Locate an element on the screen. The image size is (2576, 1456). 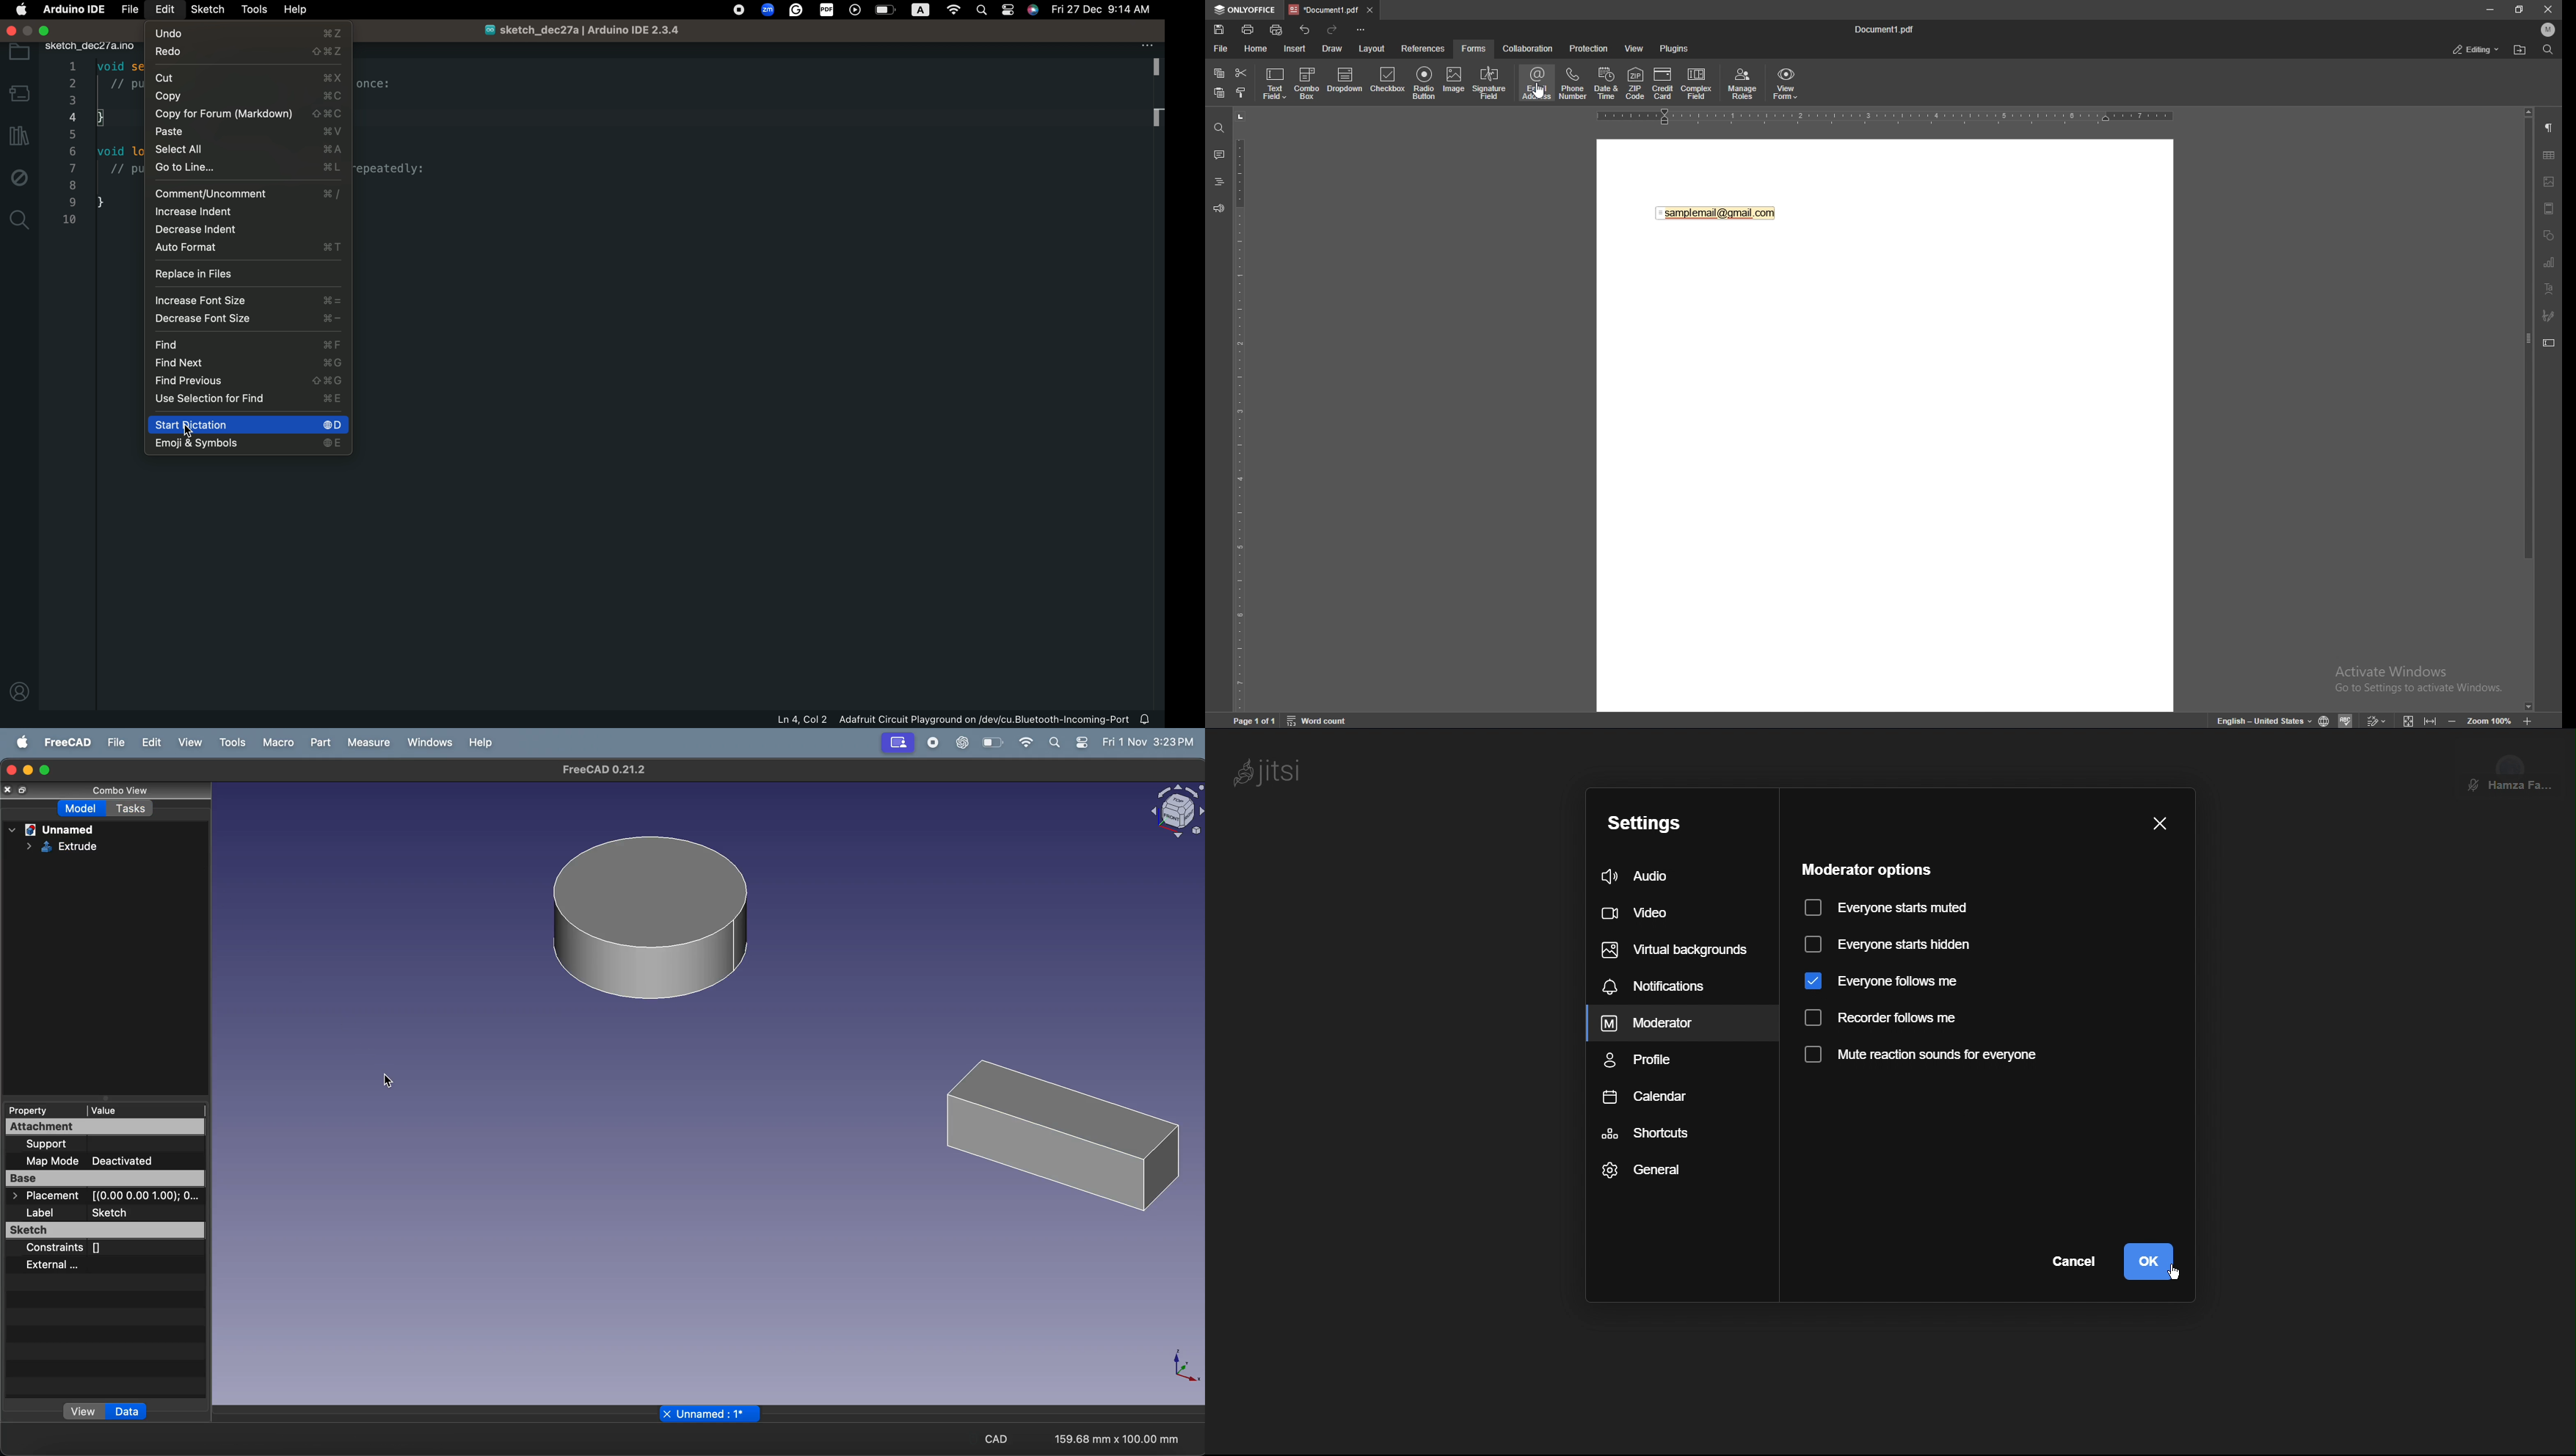
CAD is located at coordinates (997, 1438).